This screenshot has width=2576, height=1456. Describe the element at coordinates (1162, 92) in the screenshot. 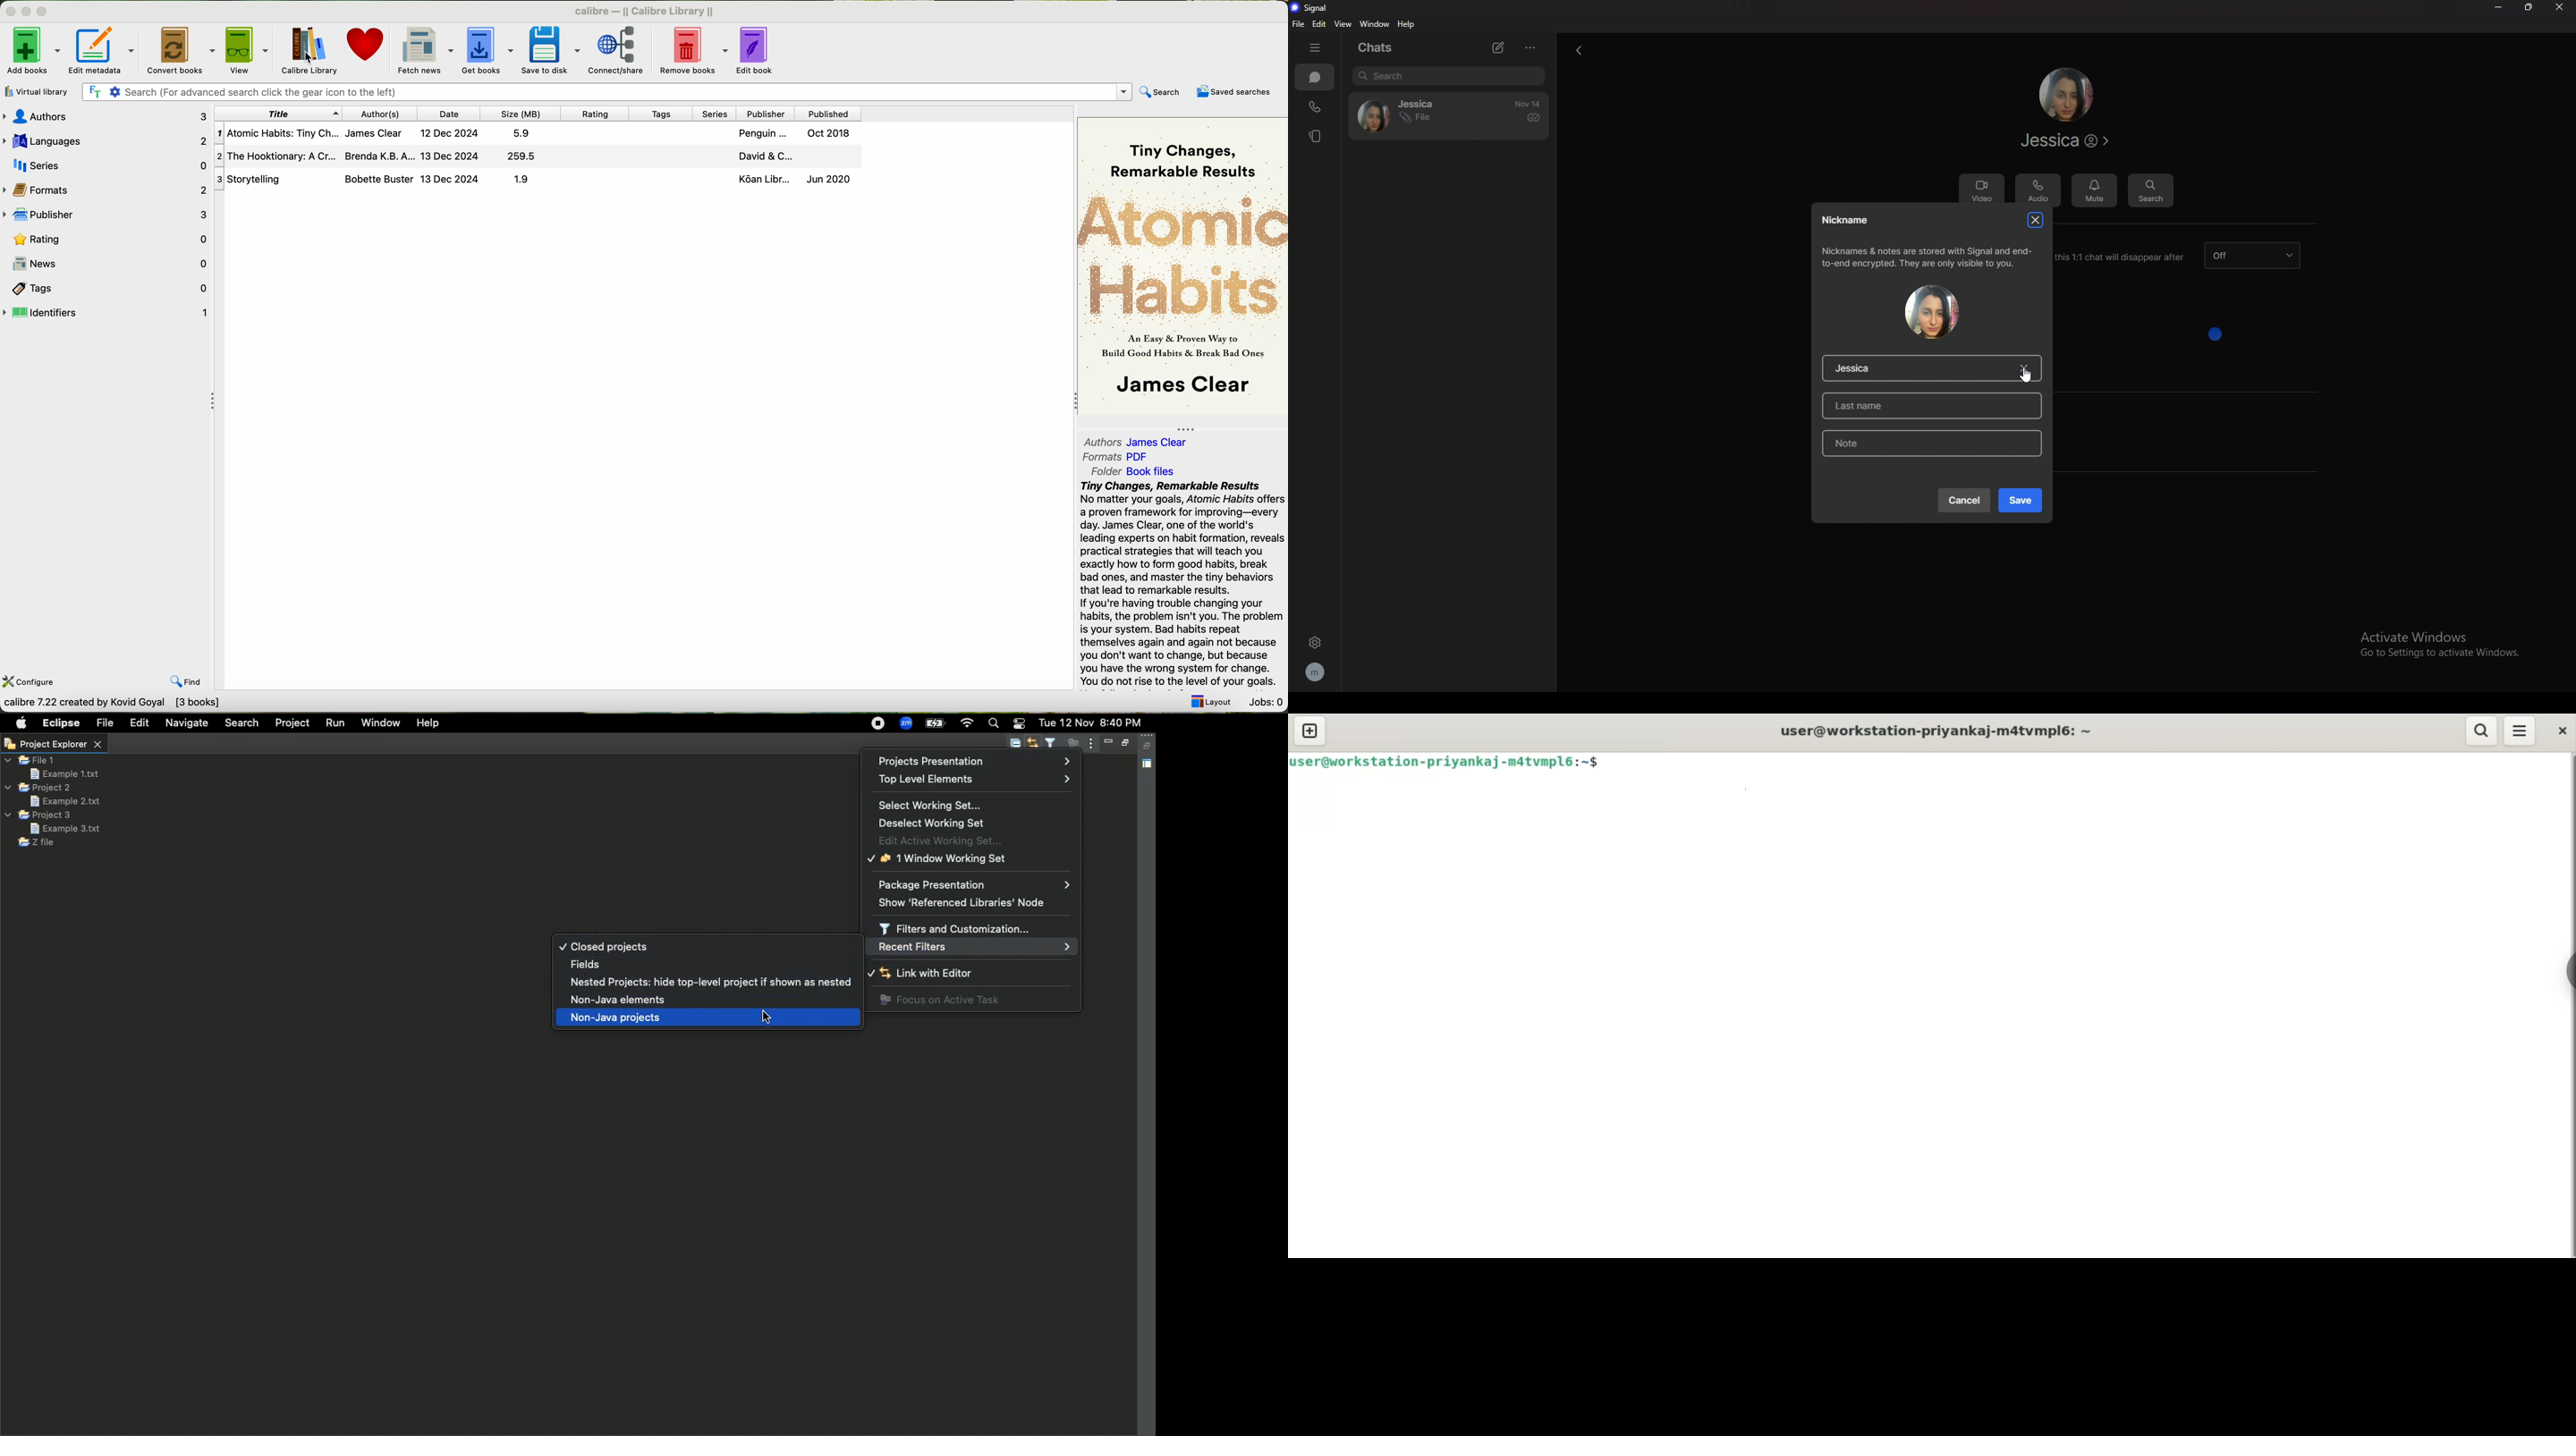

I see `search` at that location.